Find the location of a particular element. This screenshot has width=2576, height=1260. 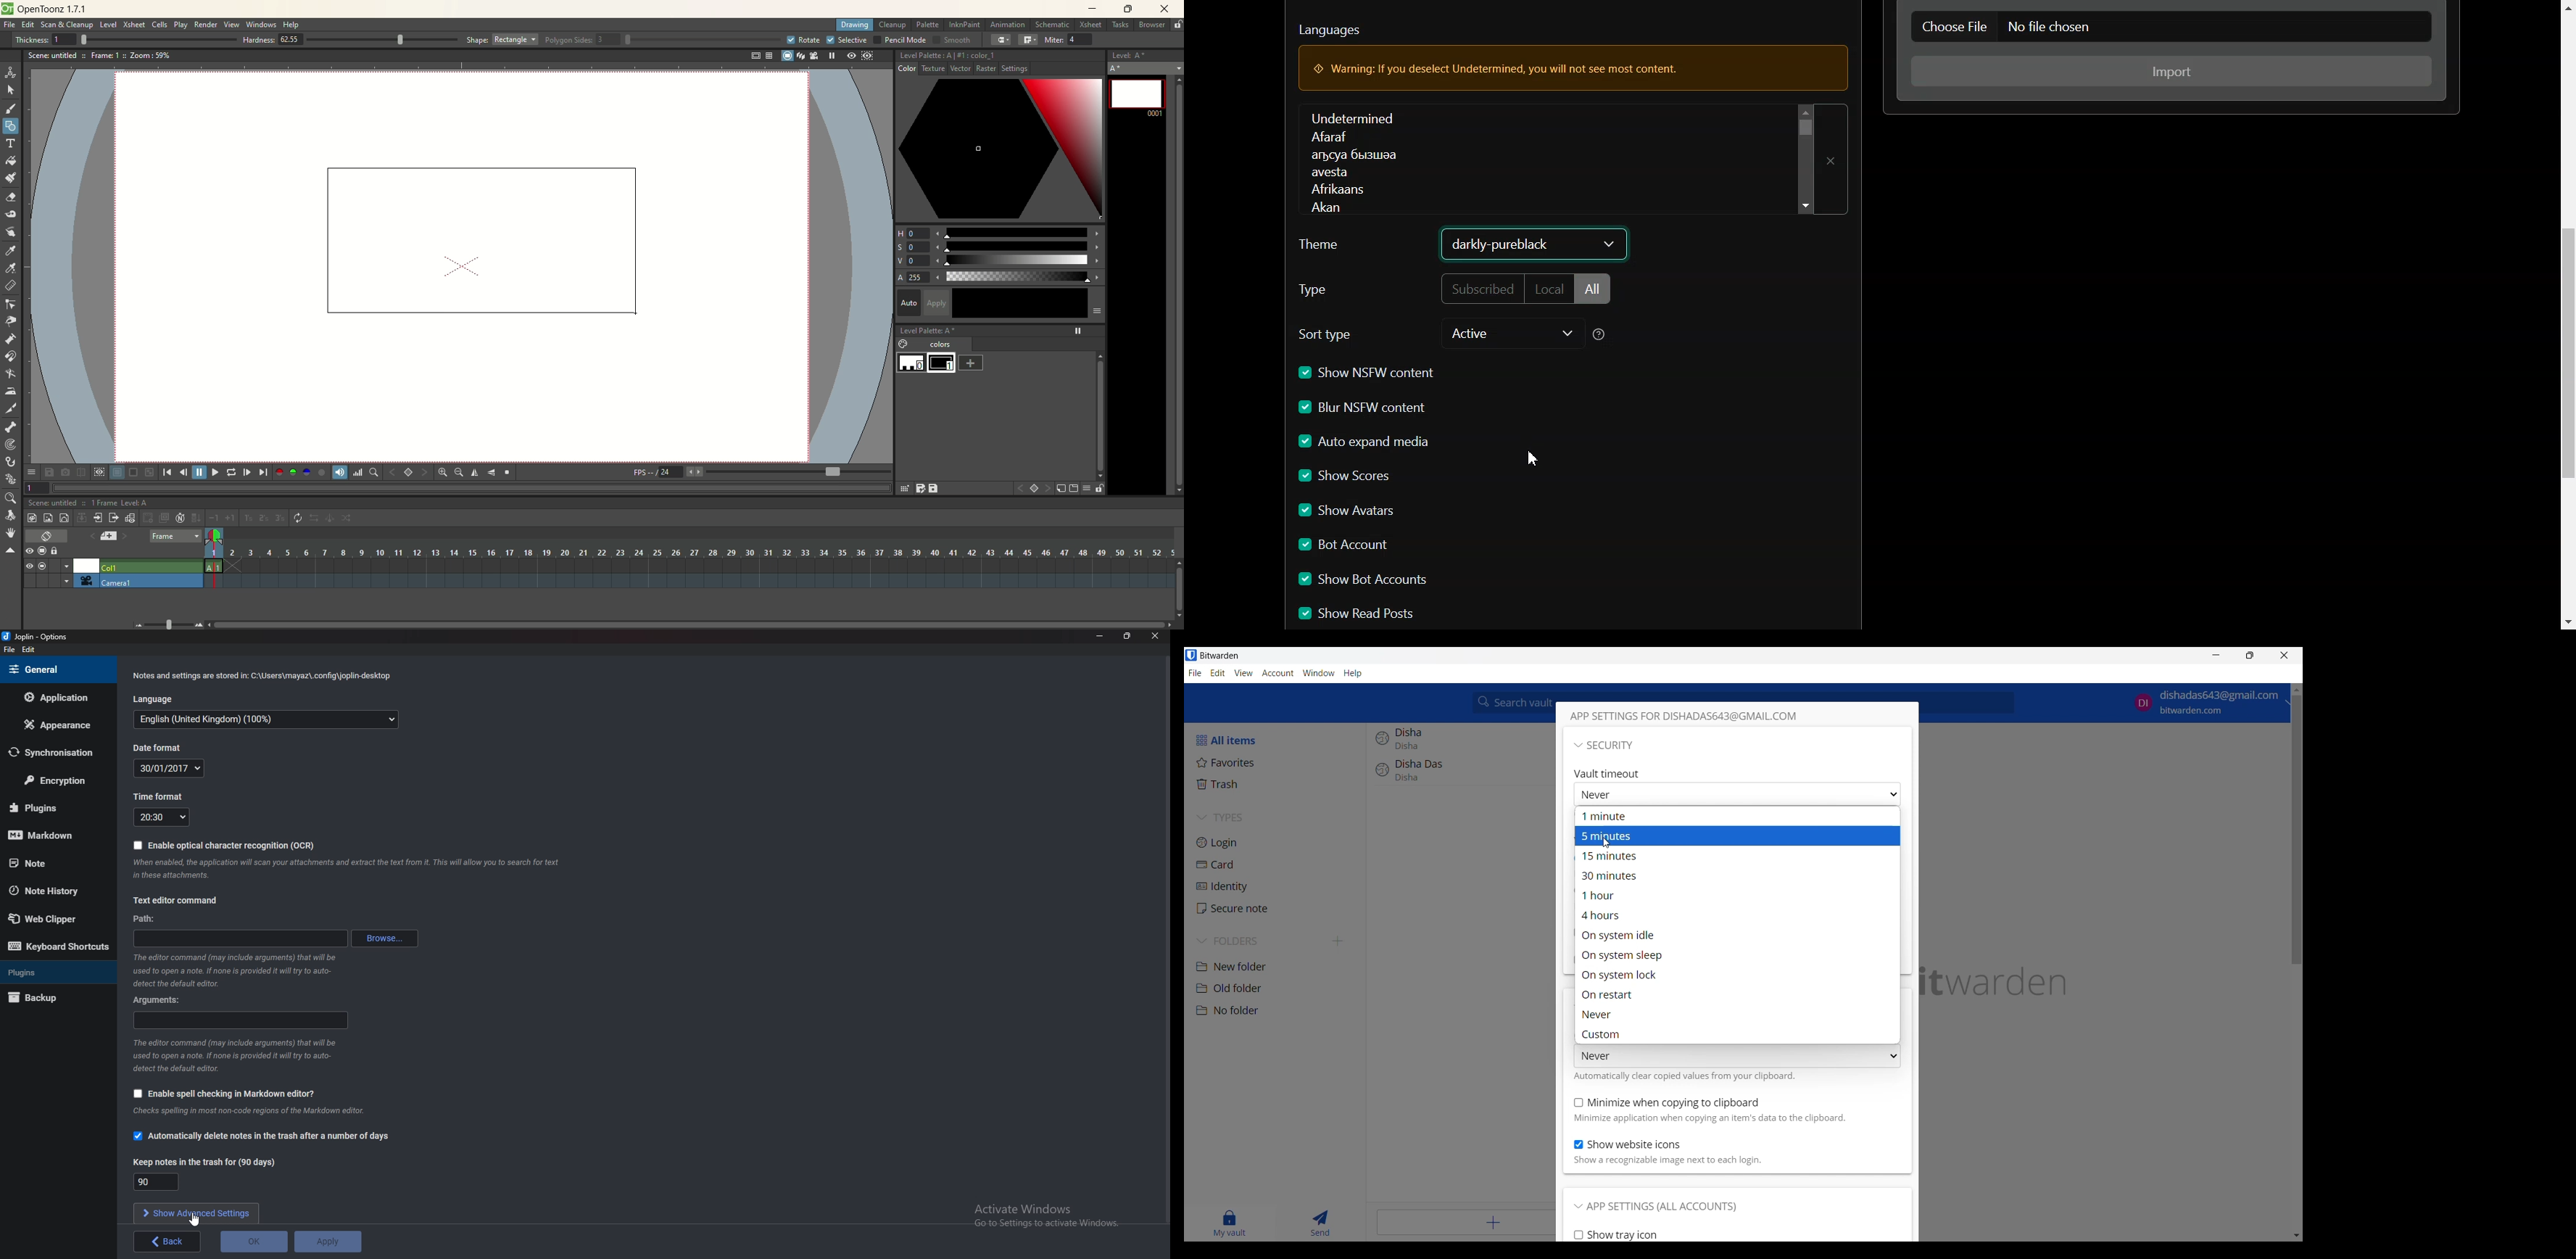

back is located at coordinates (169, 1241).